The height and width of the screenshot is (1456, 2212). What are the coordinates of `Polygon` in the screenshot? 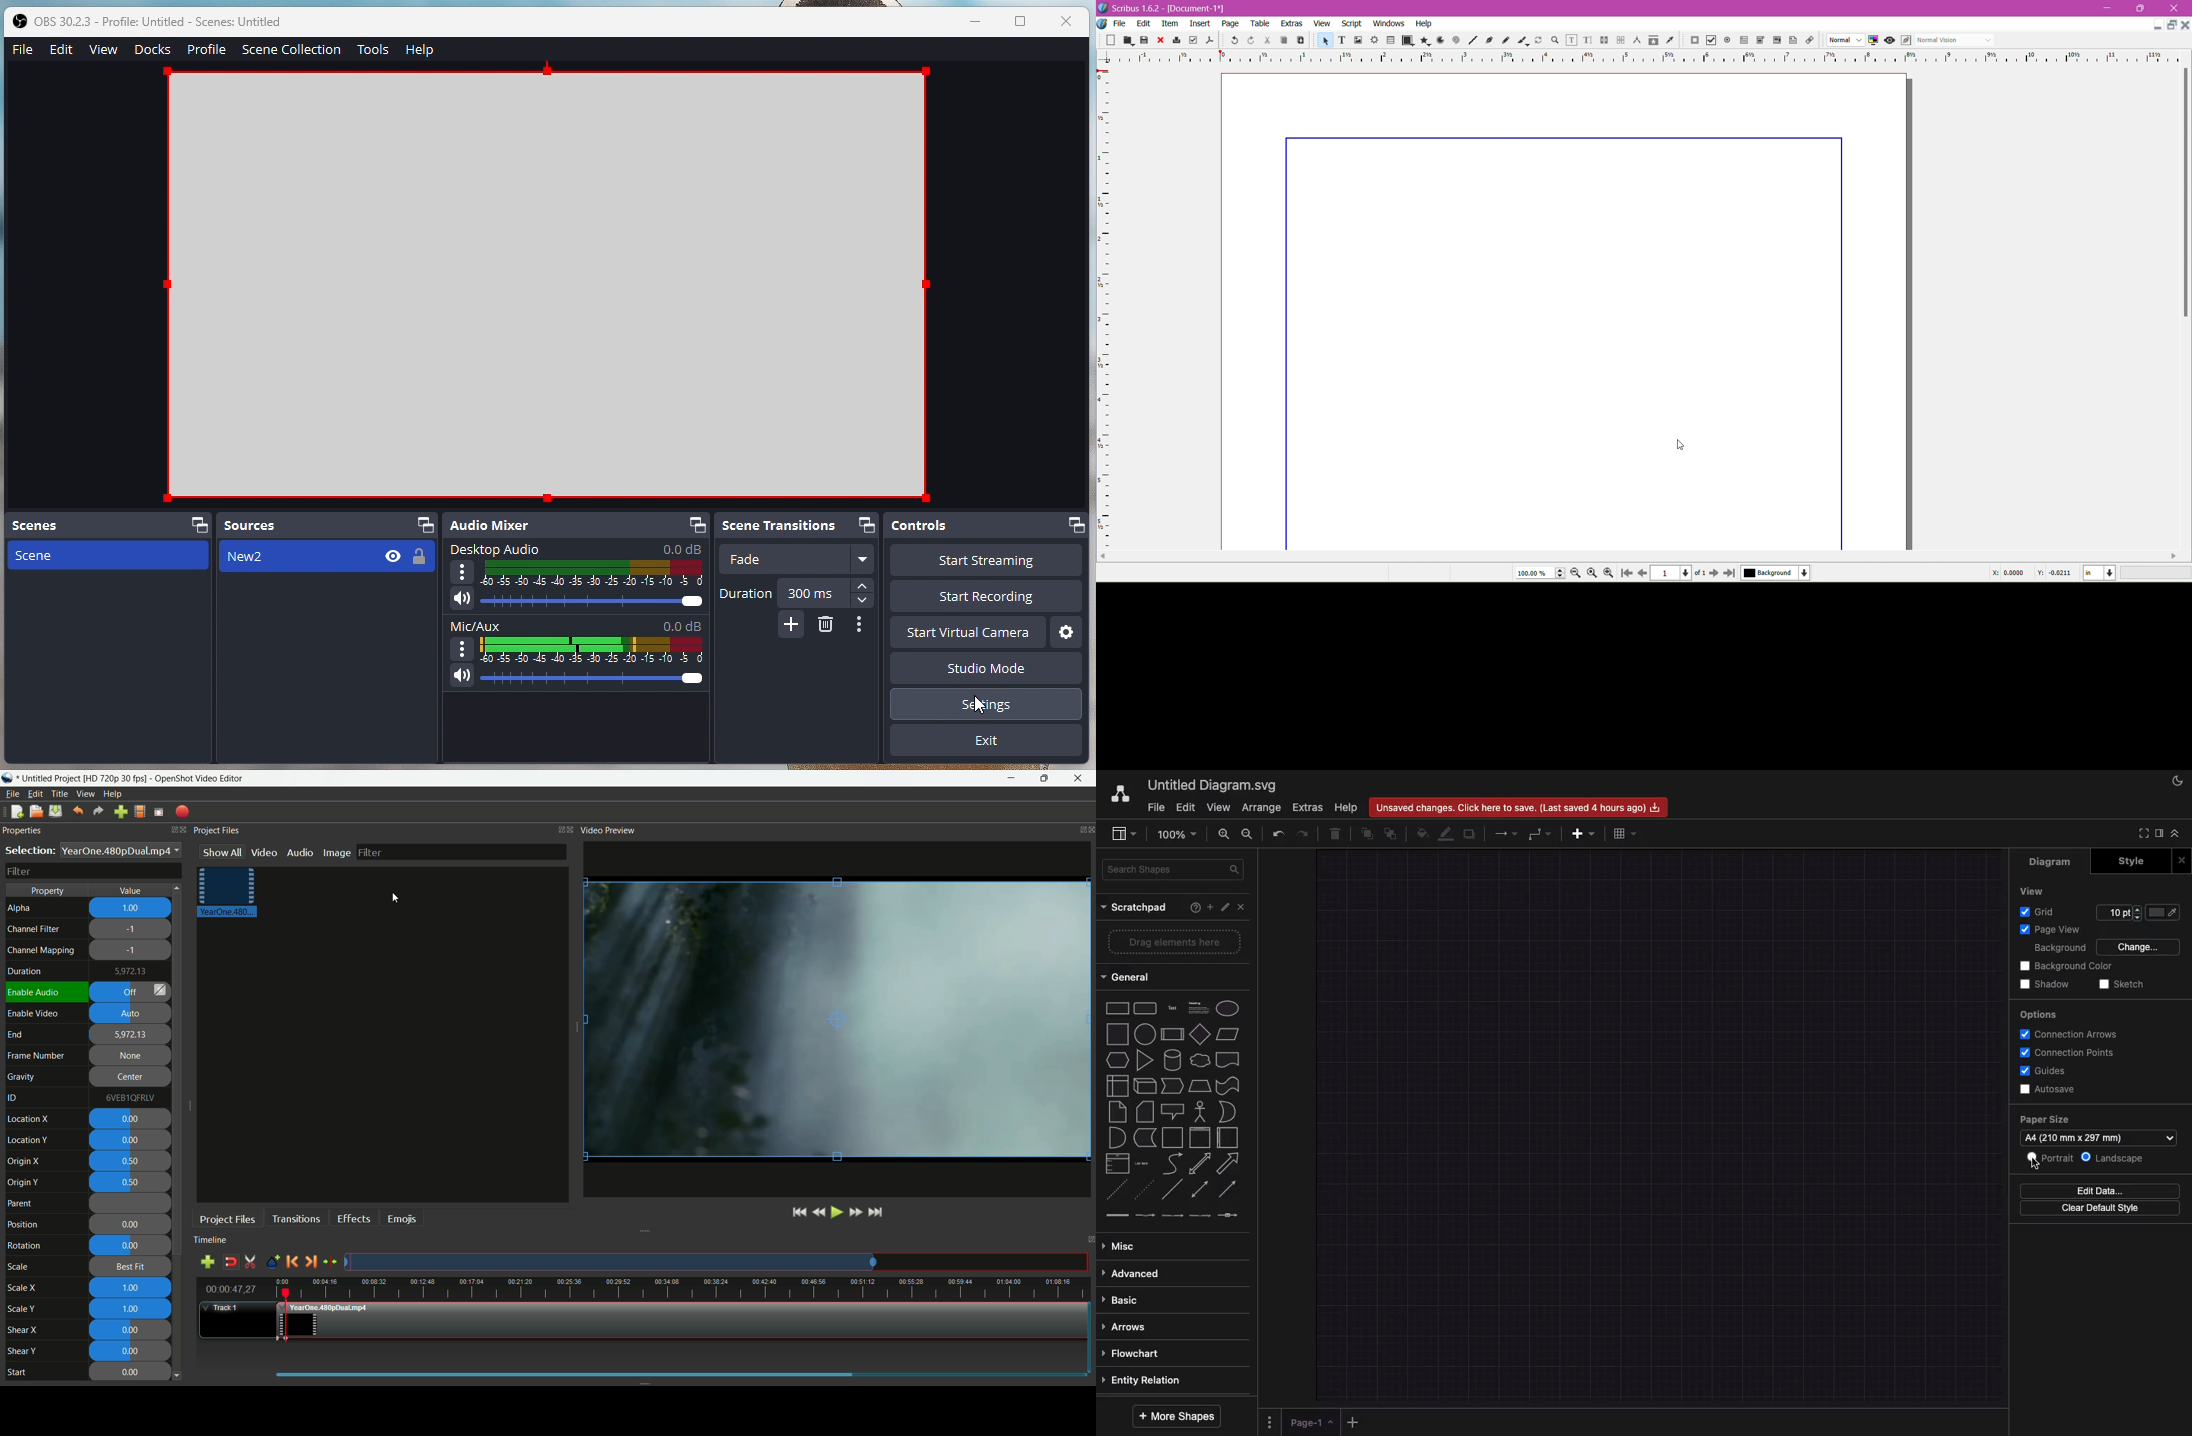 It's located at (1423, 41).